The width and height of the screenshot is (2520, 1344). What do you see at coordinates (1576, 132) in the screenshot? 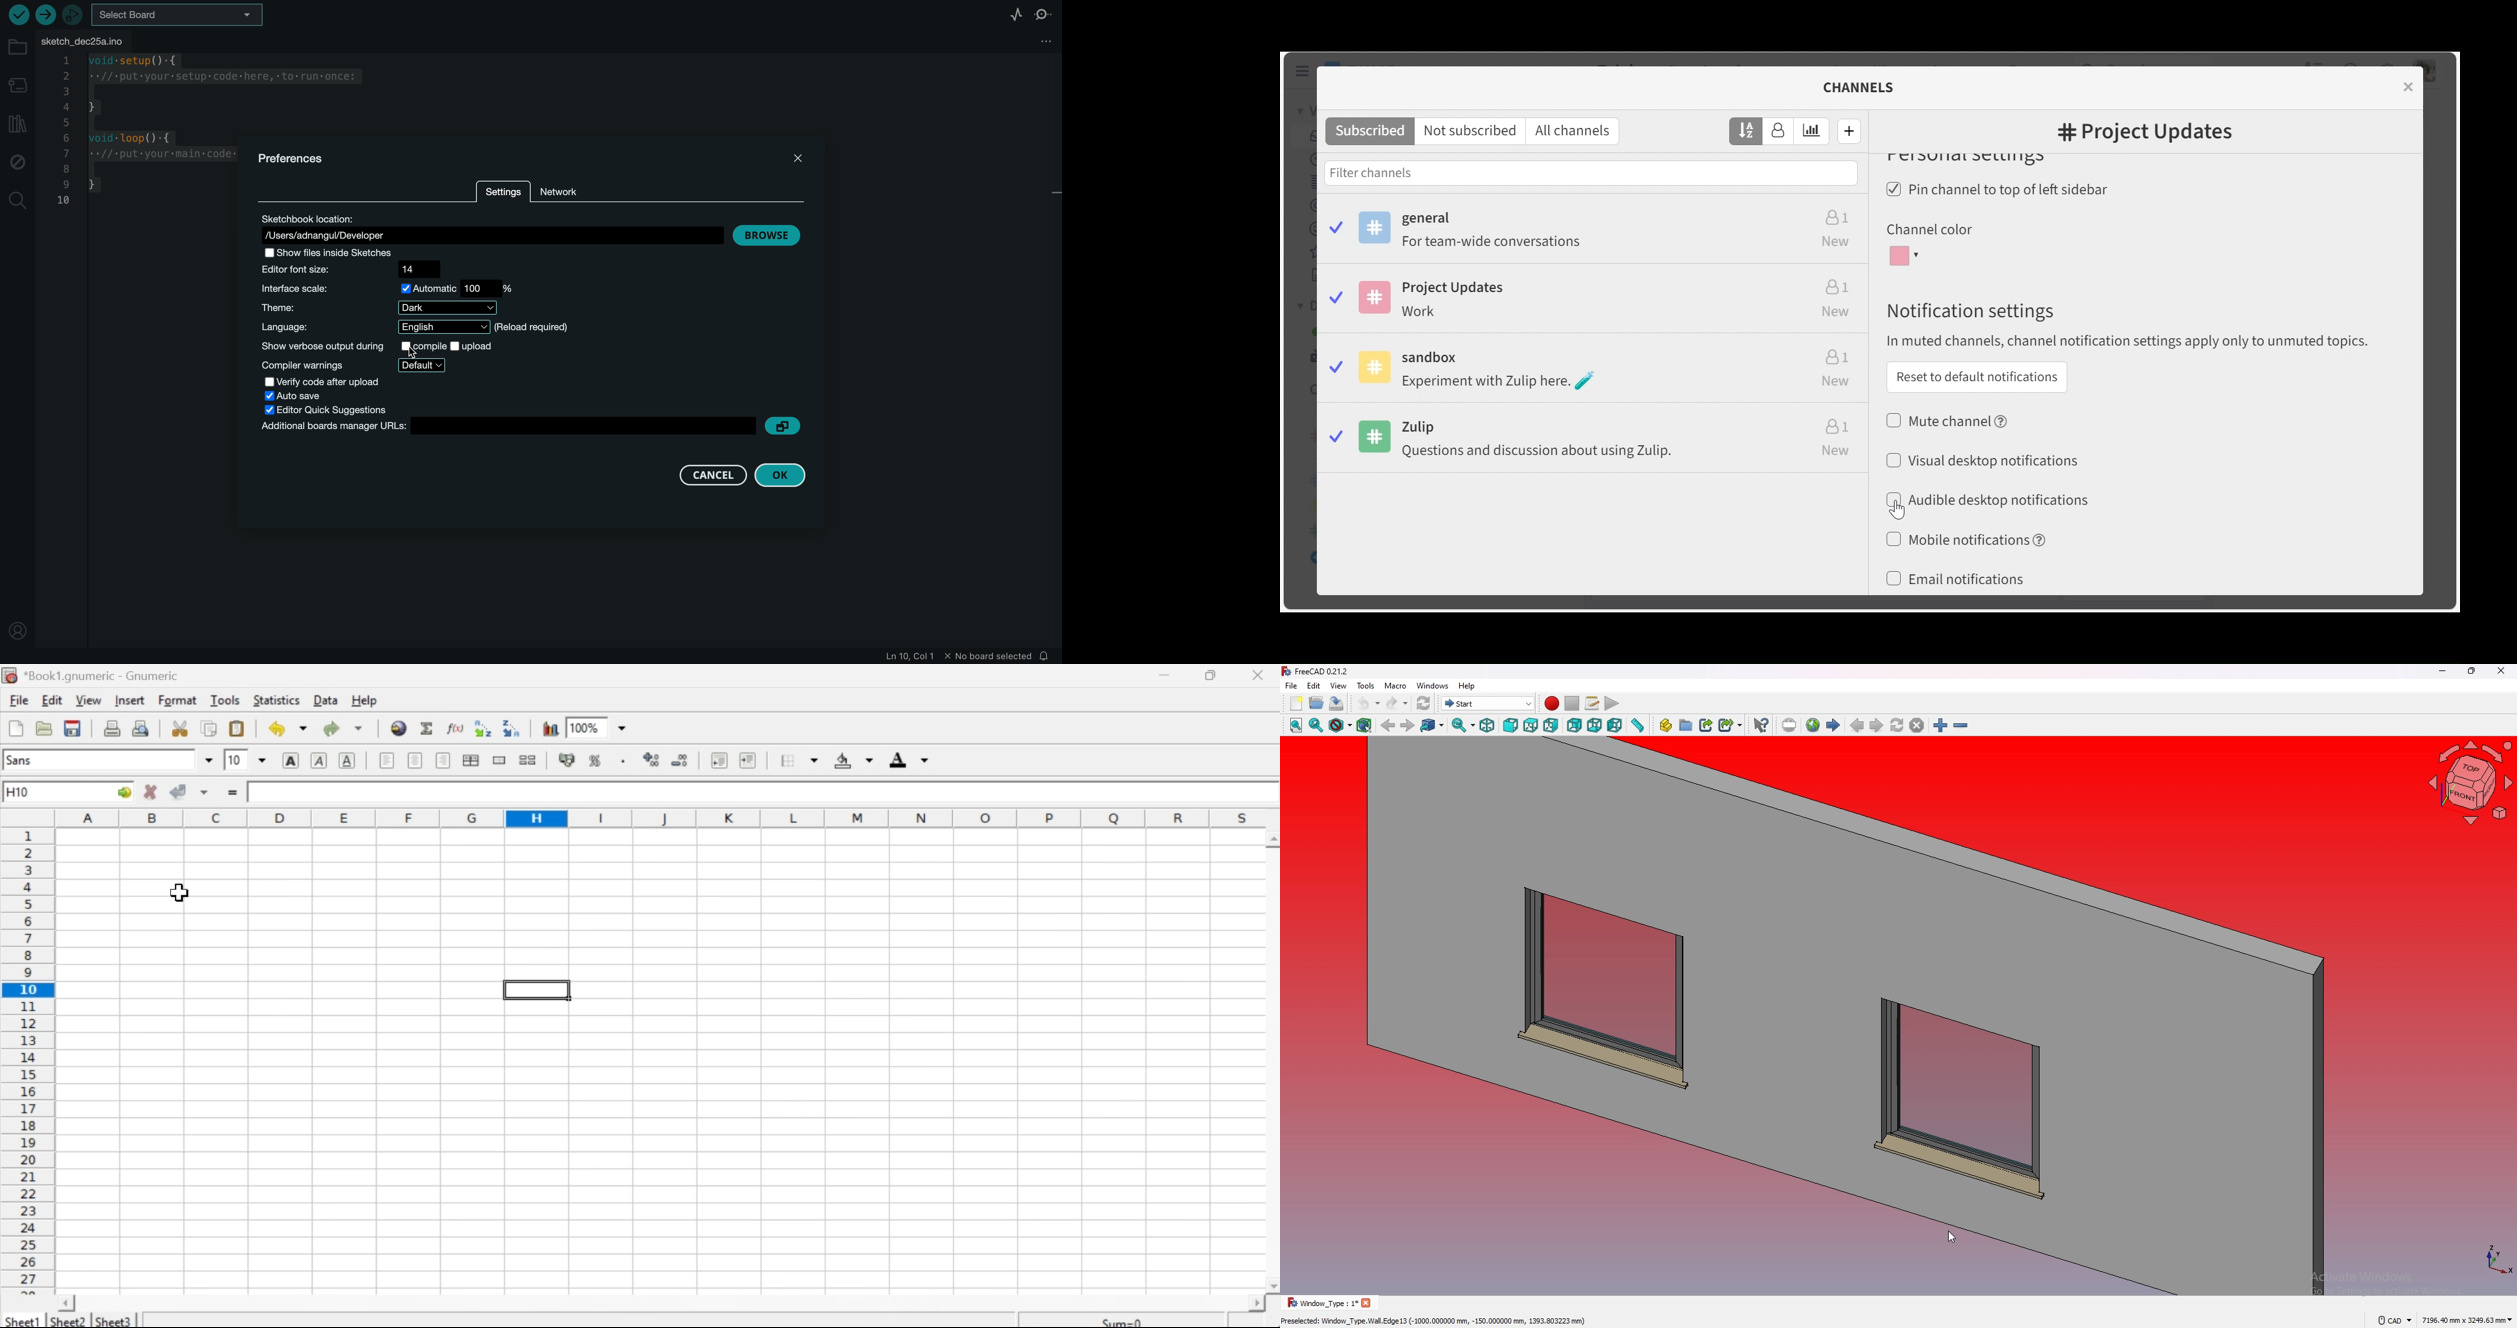
I see `All channels` at bounding box center [1576, 132].